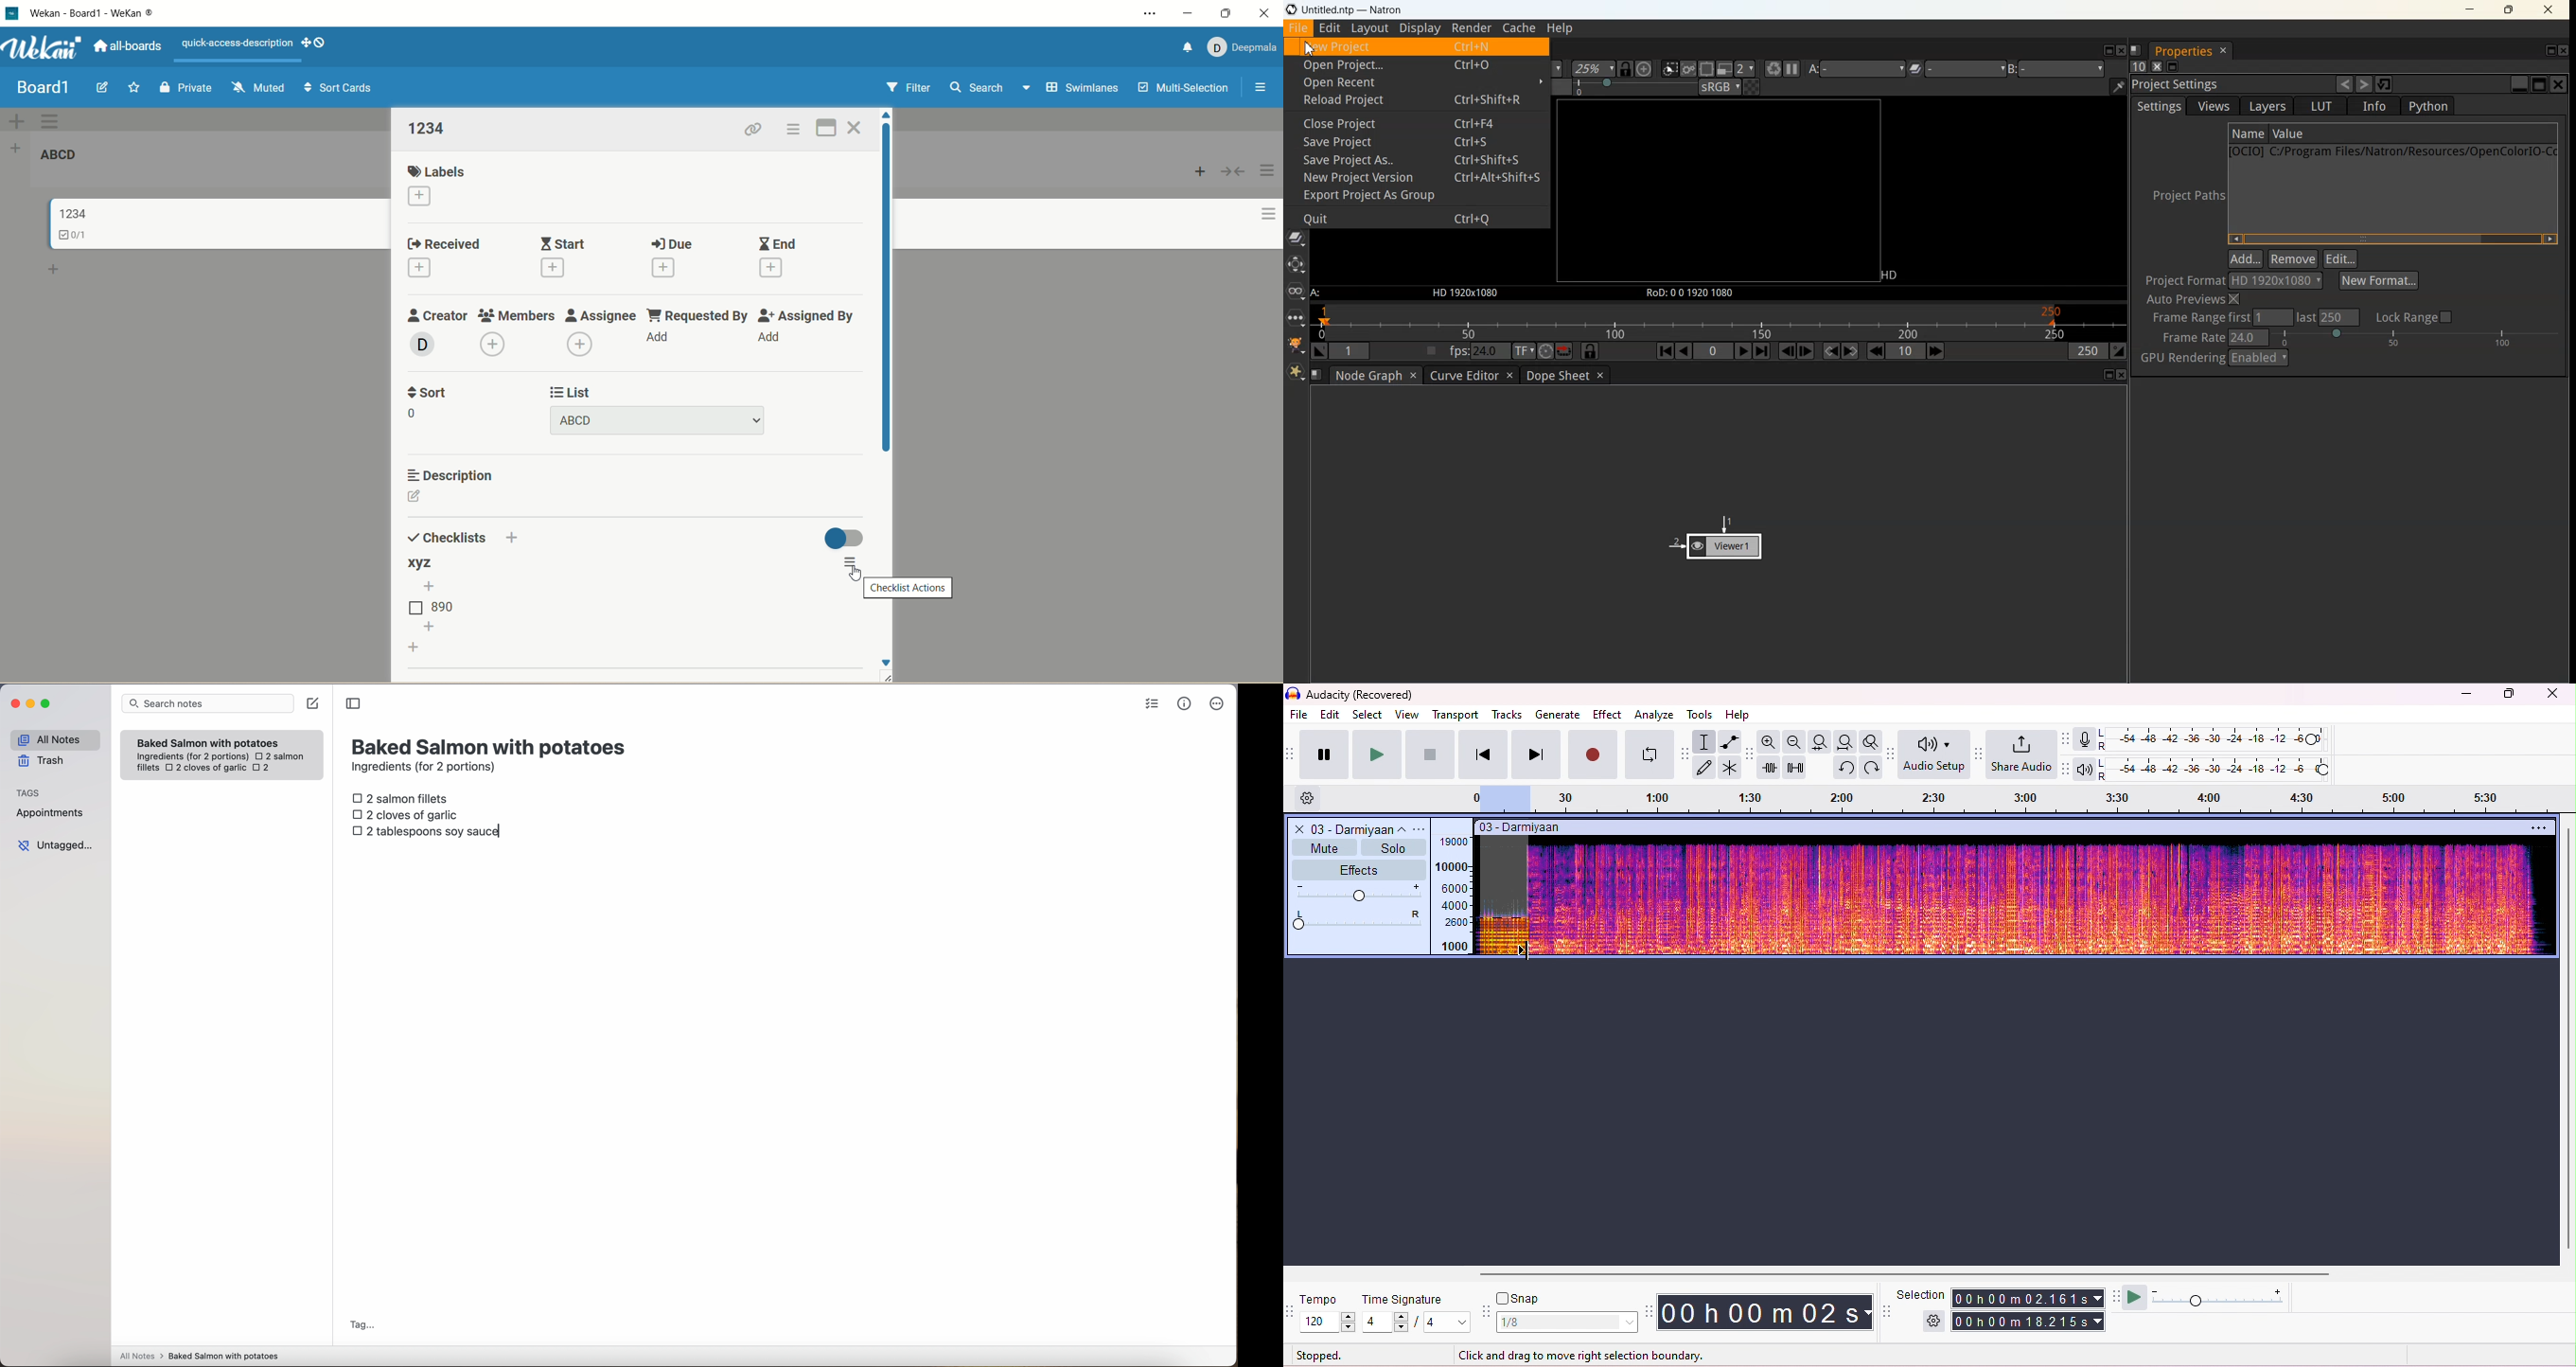 This screenshot has height=1372, width=2576. What do you see at coordinates (1182, 89) in the screenshot?
I see `multi-selection` at bounding box center [1182, 89].